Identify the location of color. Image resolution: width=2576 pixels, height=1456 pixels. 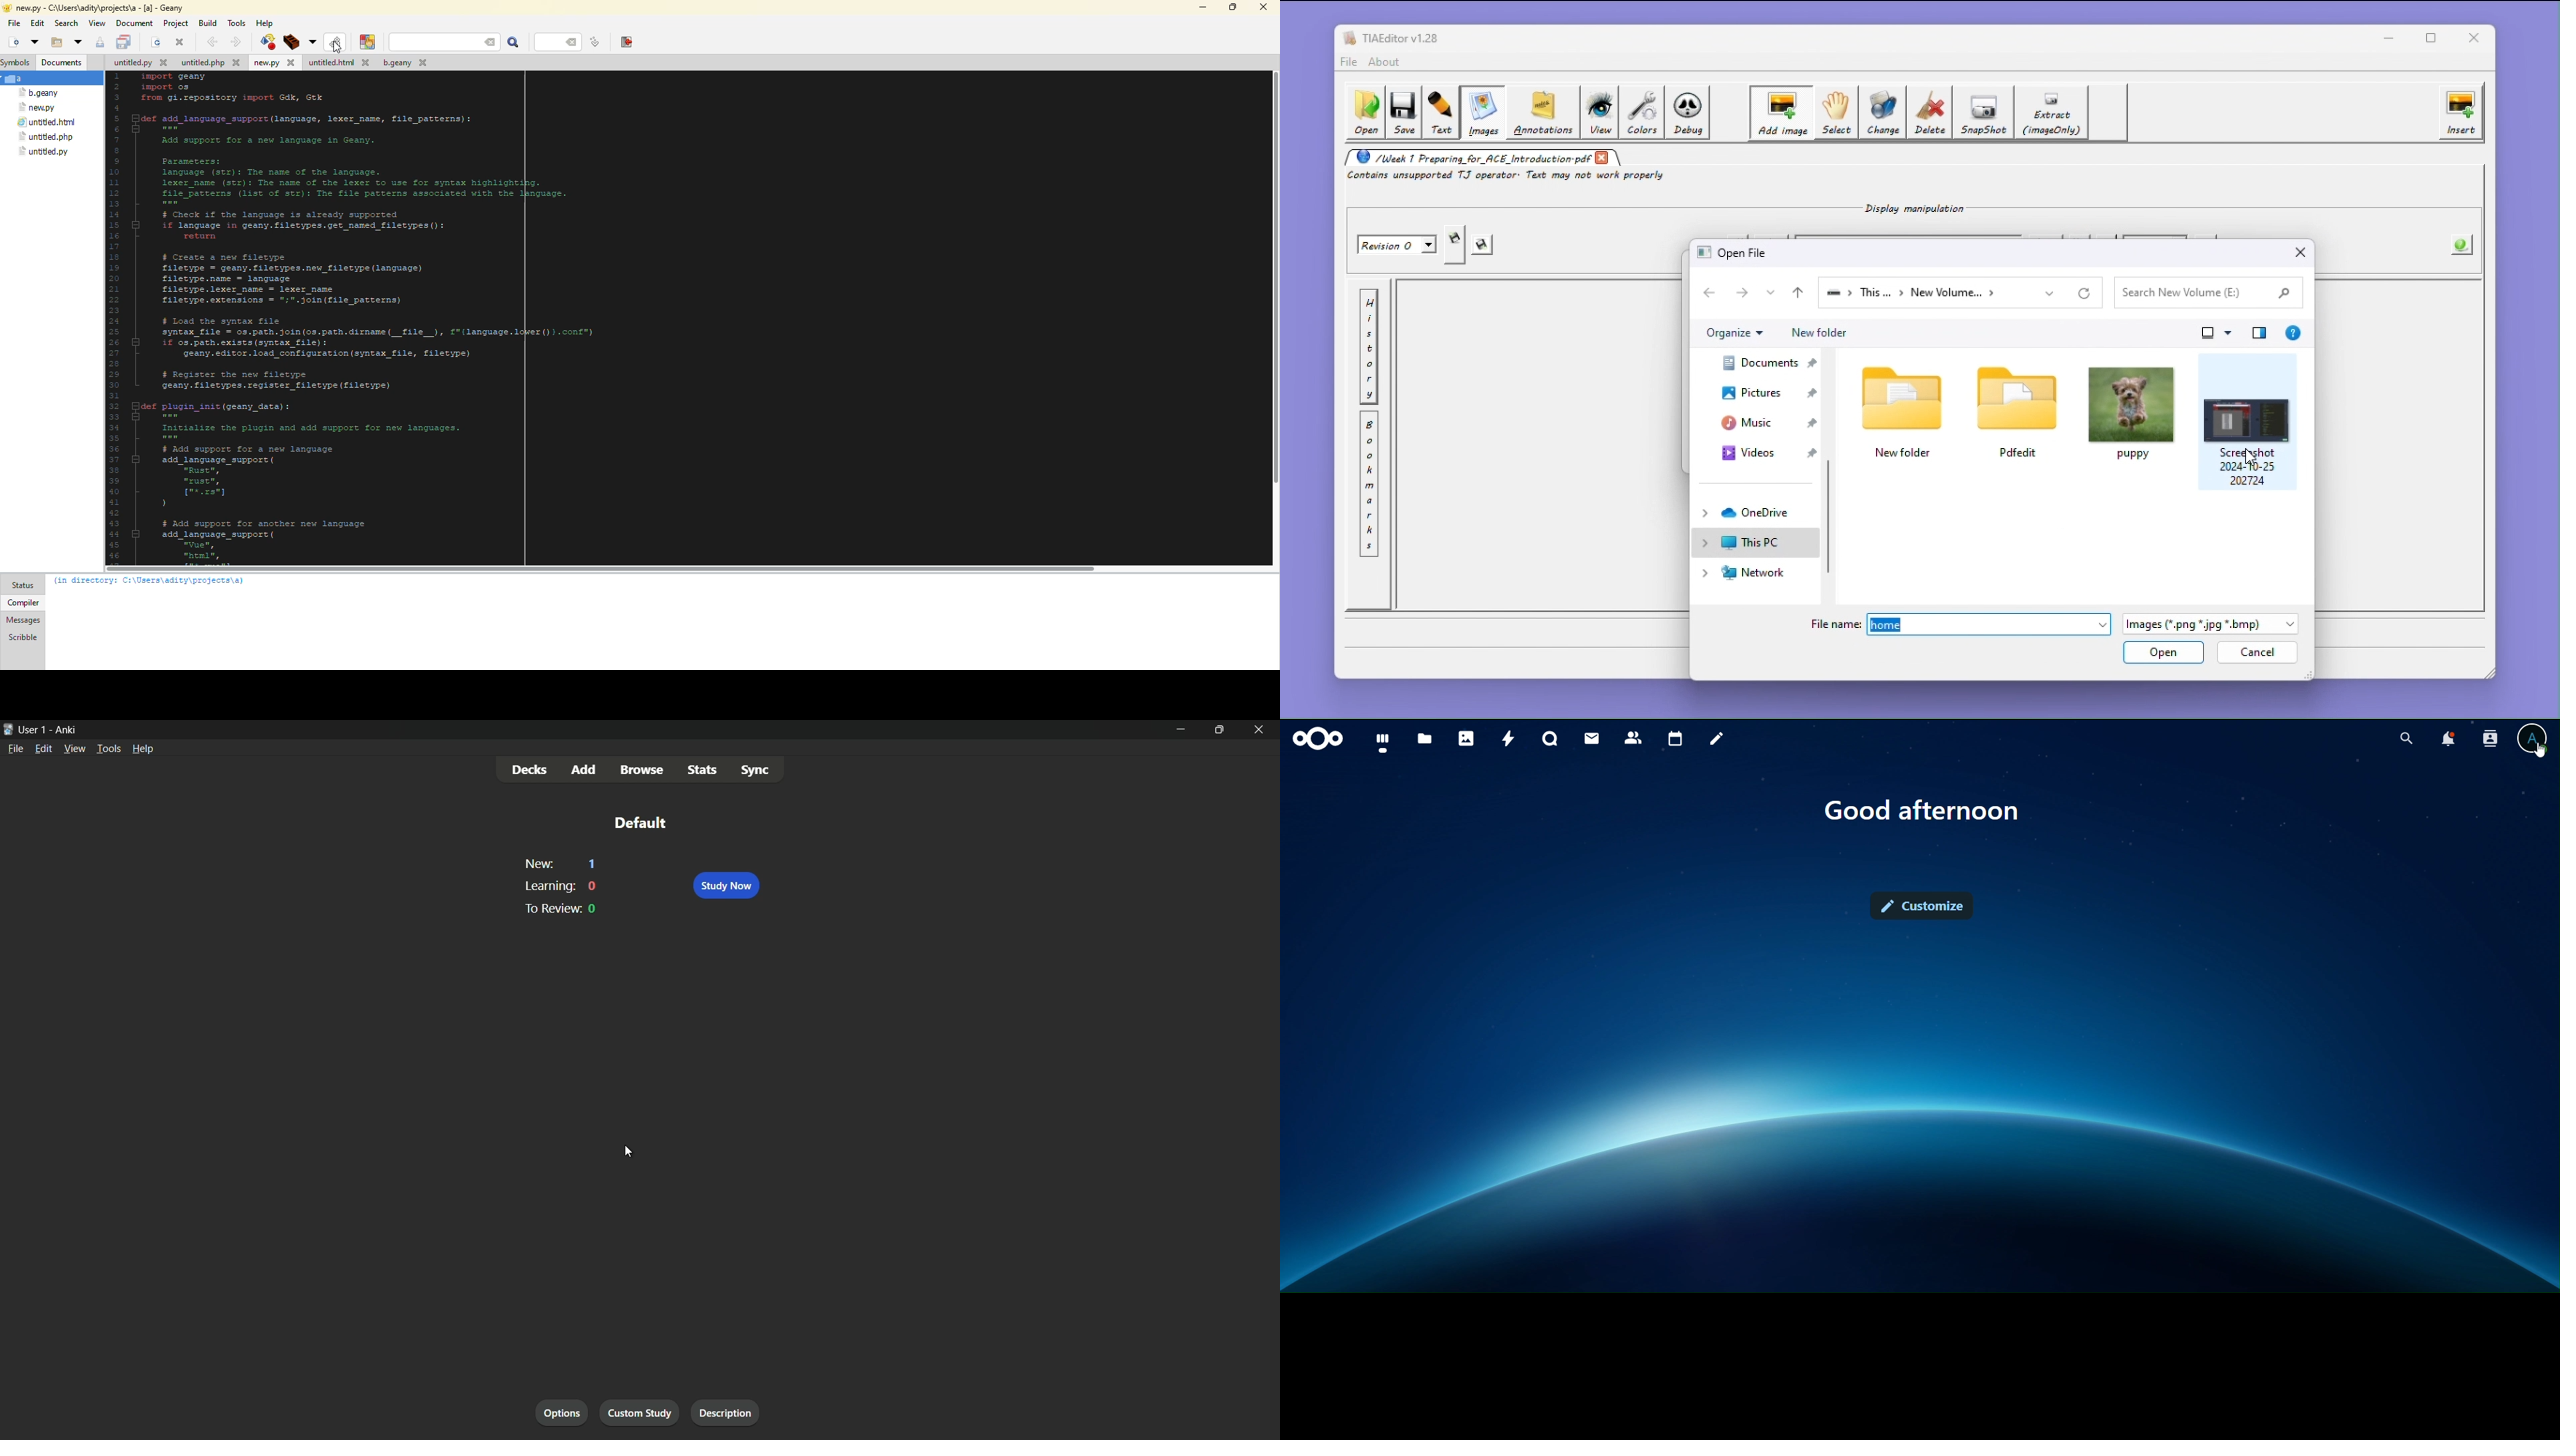
(369, 42).